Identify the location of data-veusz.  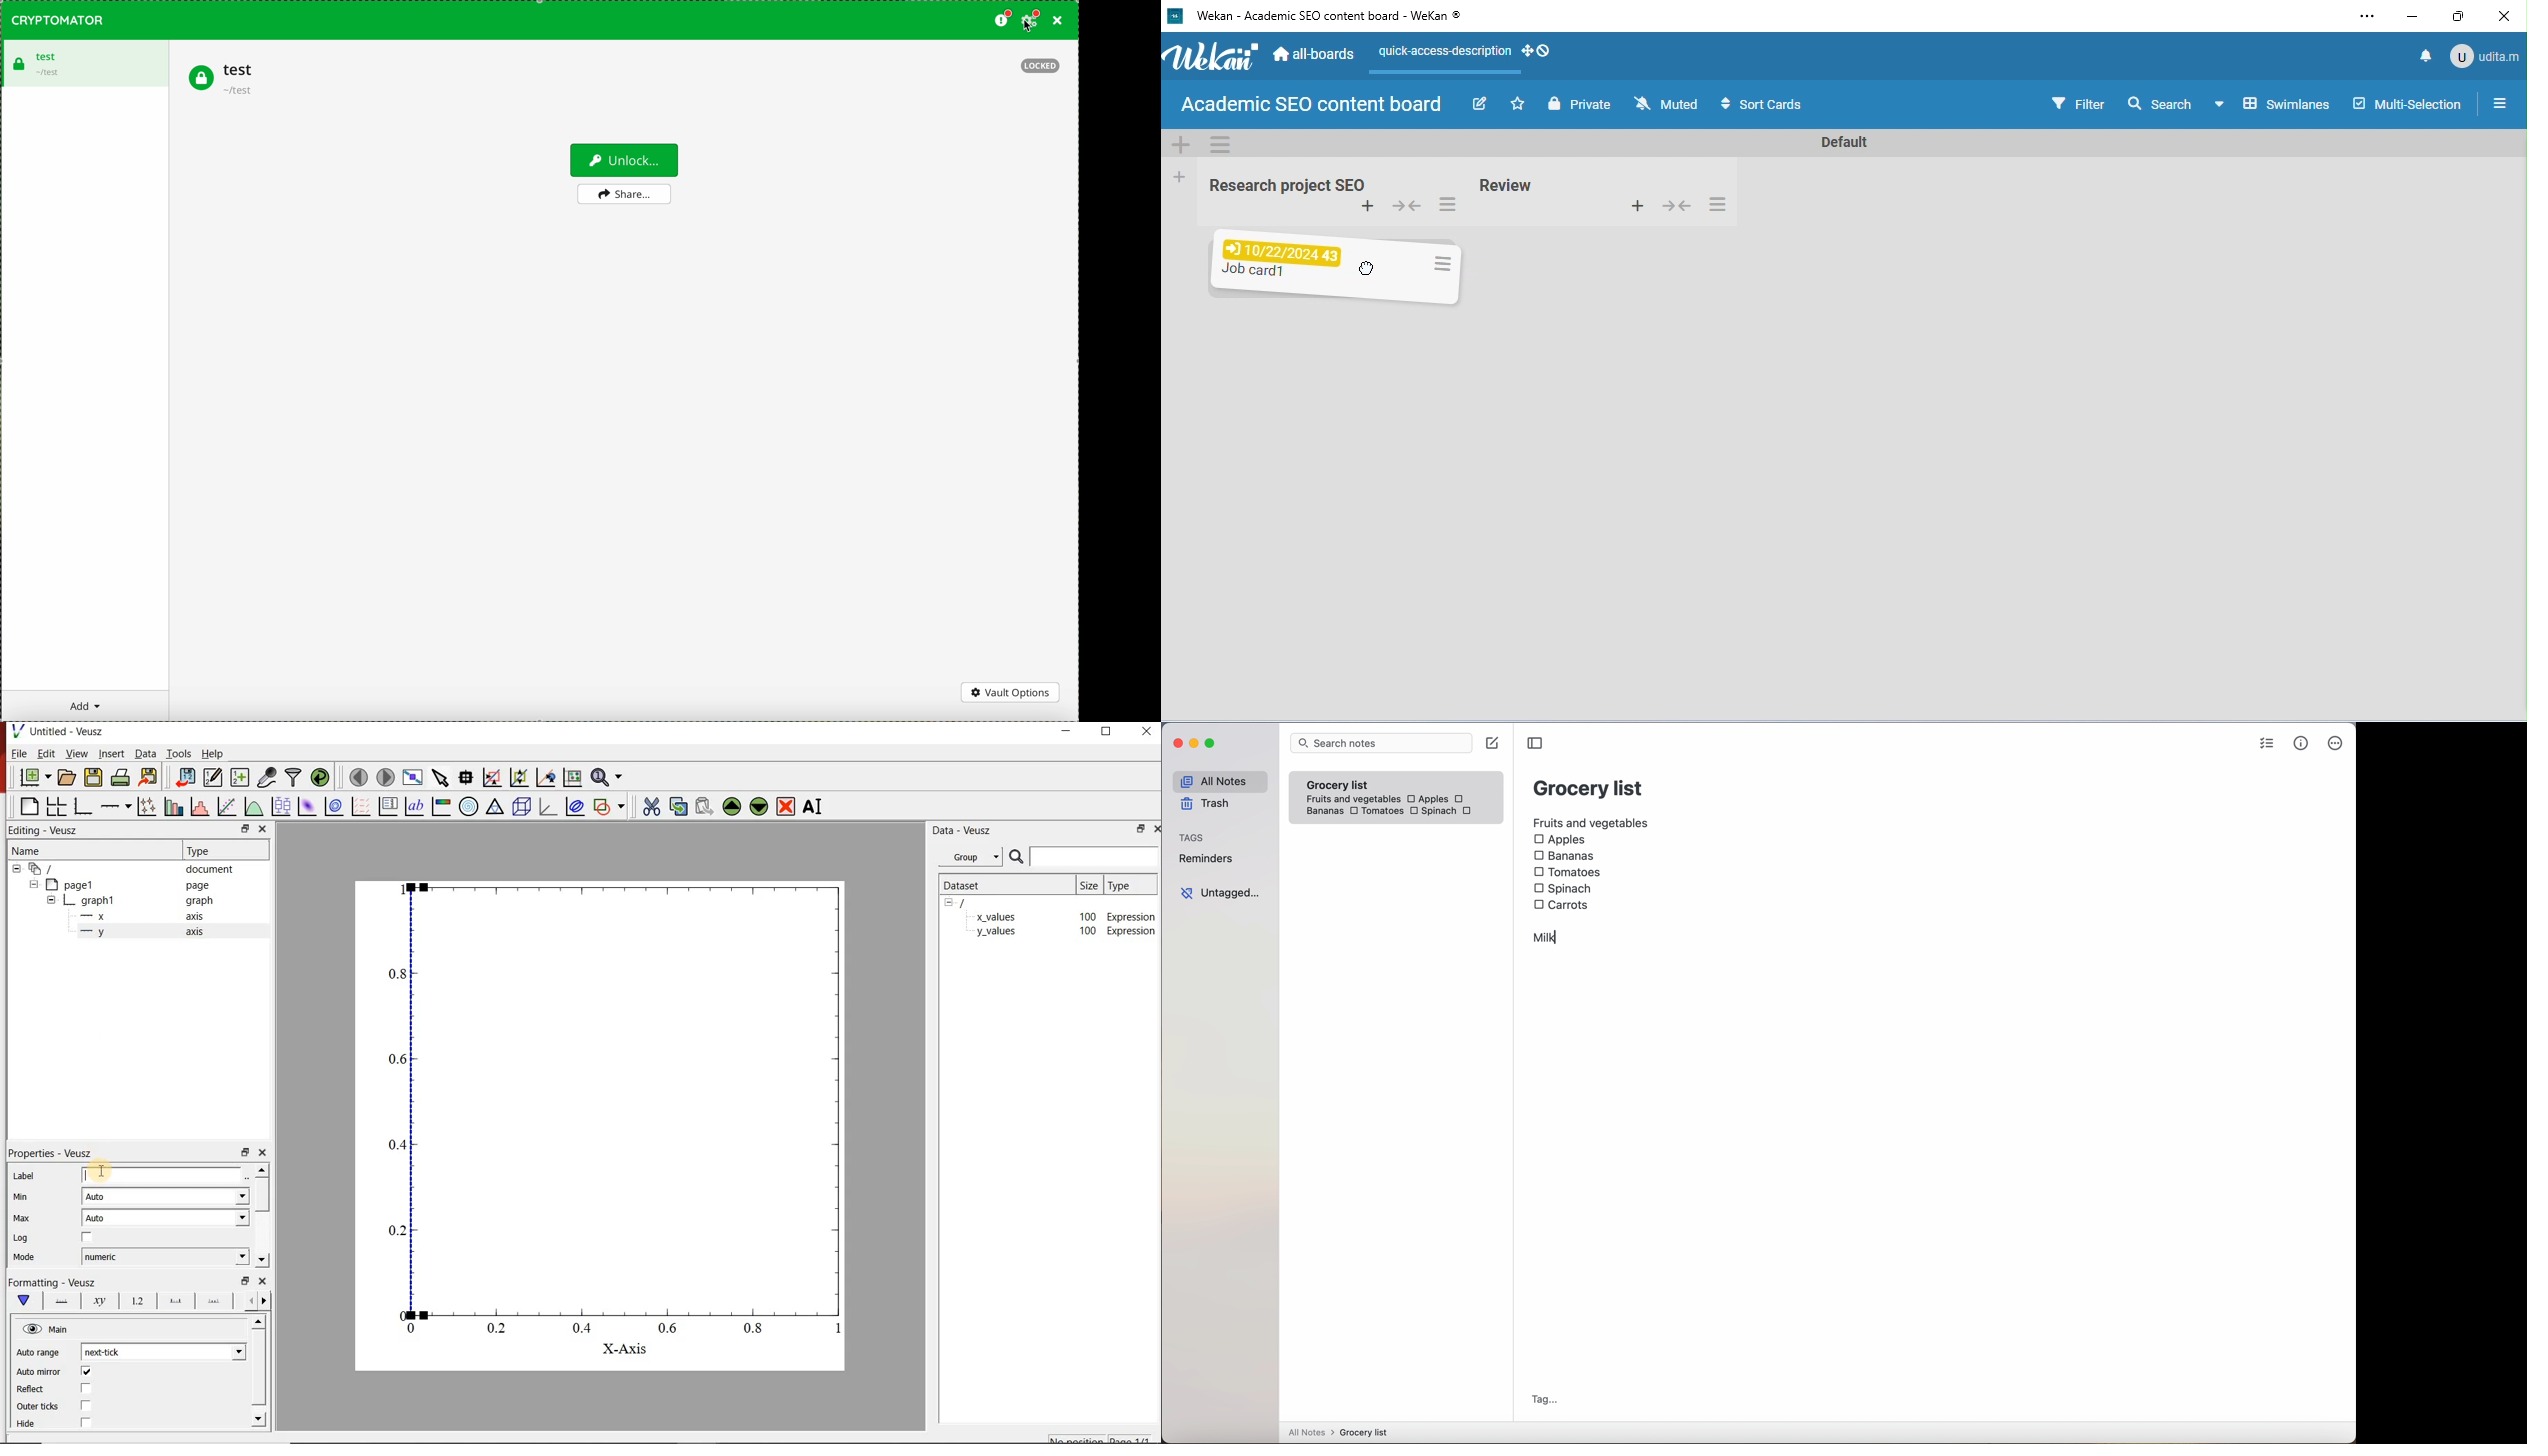
(963, 832).